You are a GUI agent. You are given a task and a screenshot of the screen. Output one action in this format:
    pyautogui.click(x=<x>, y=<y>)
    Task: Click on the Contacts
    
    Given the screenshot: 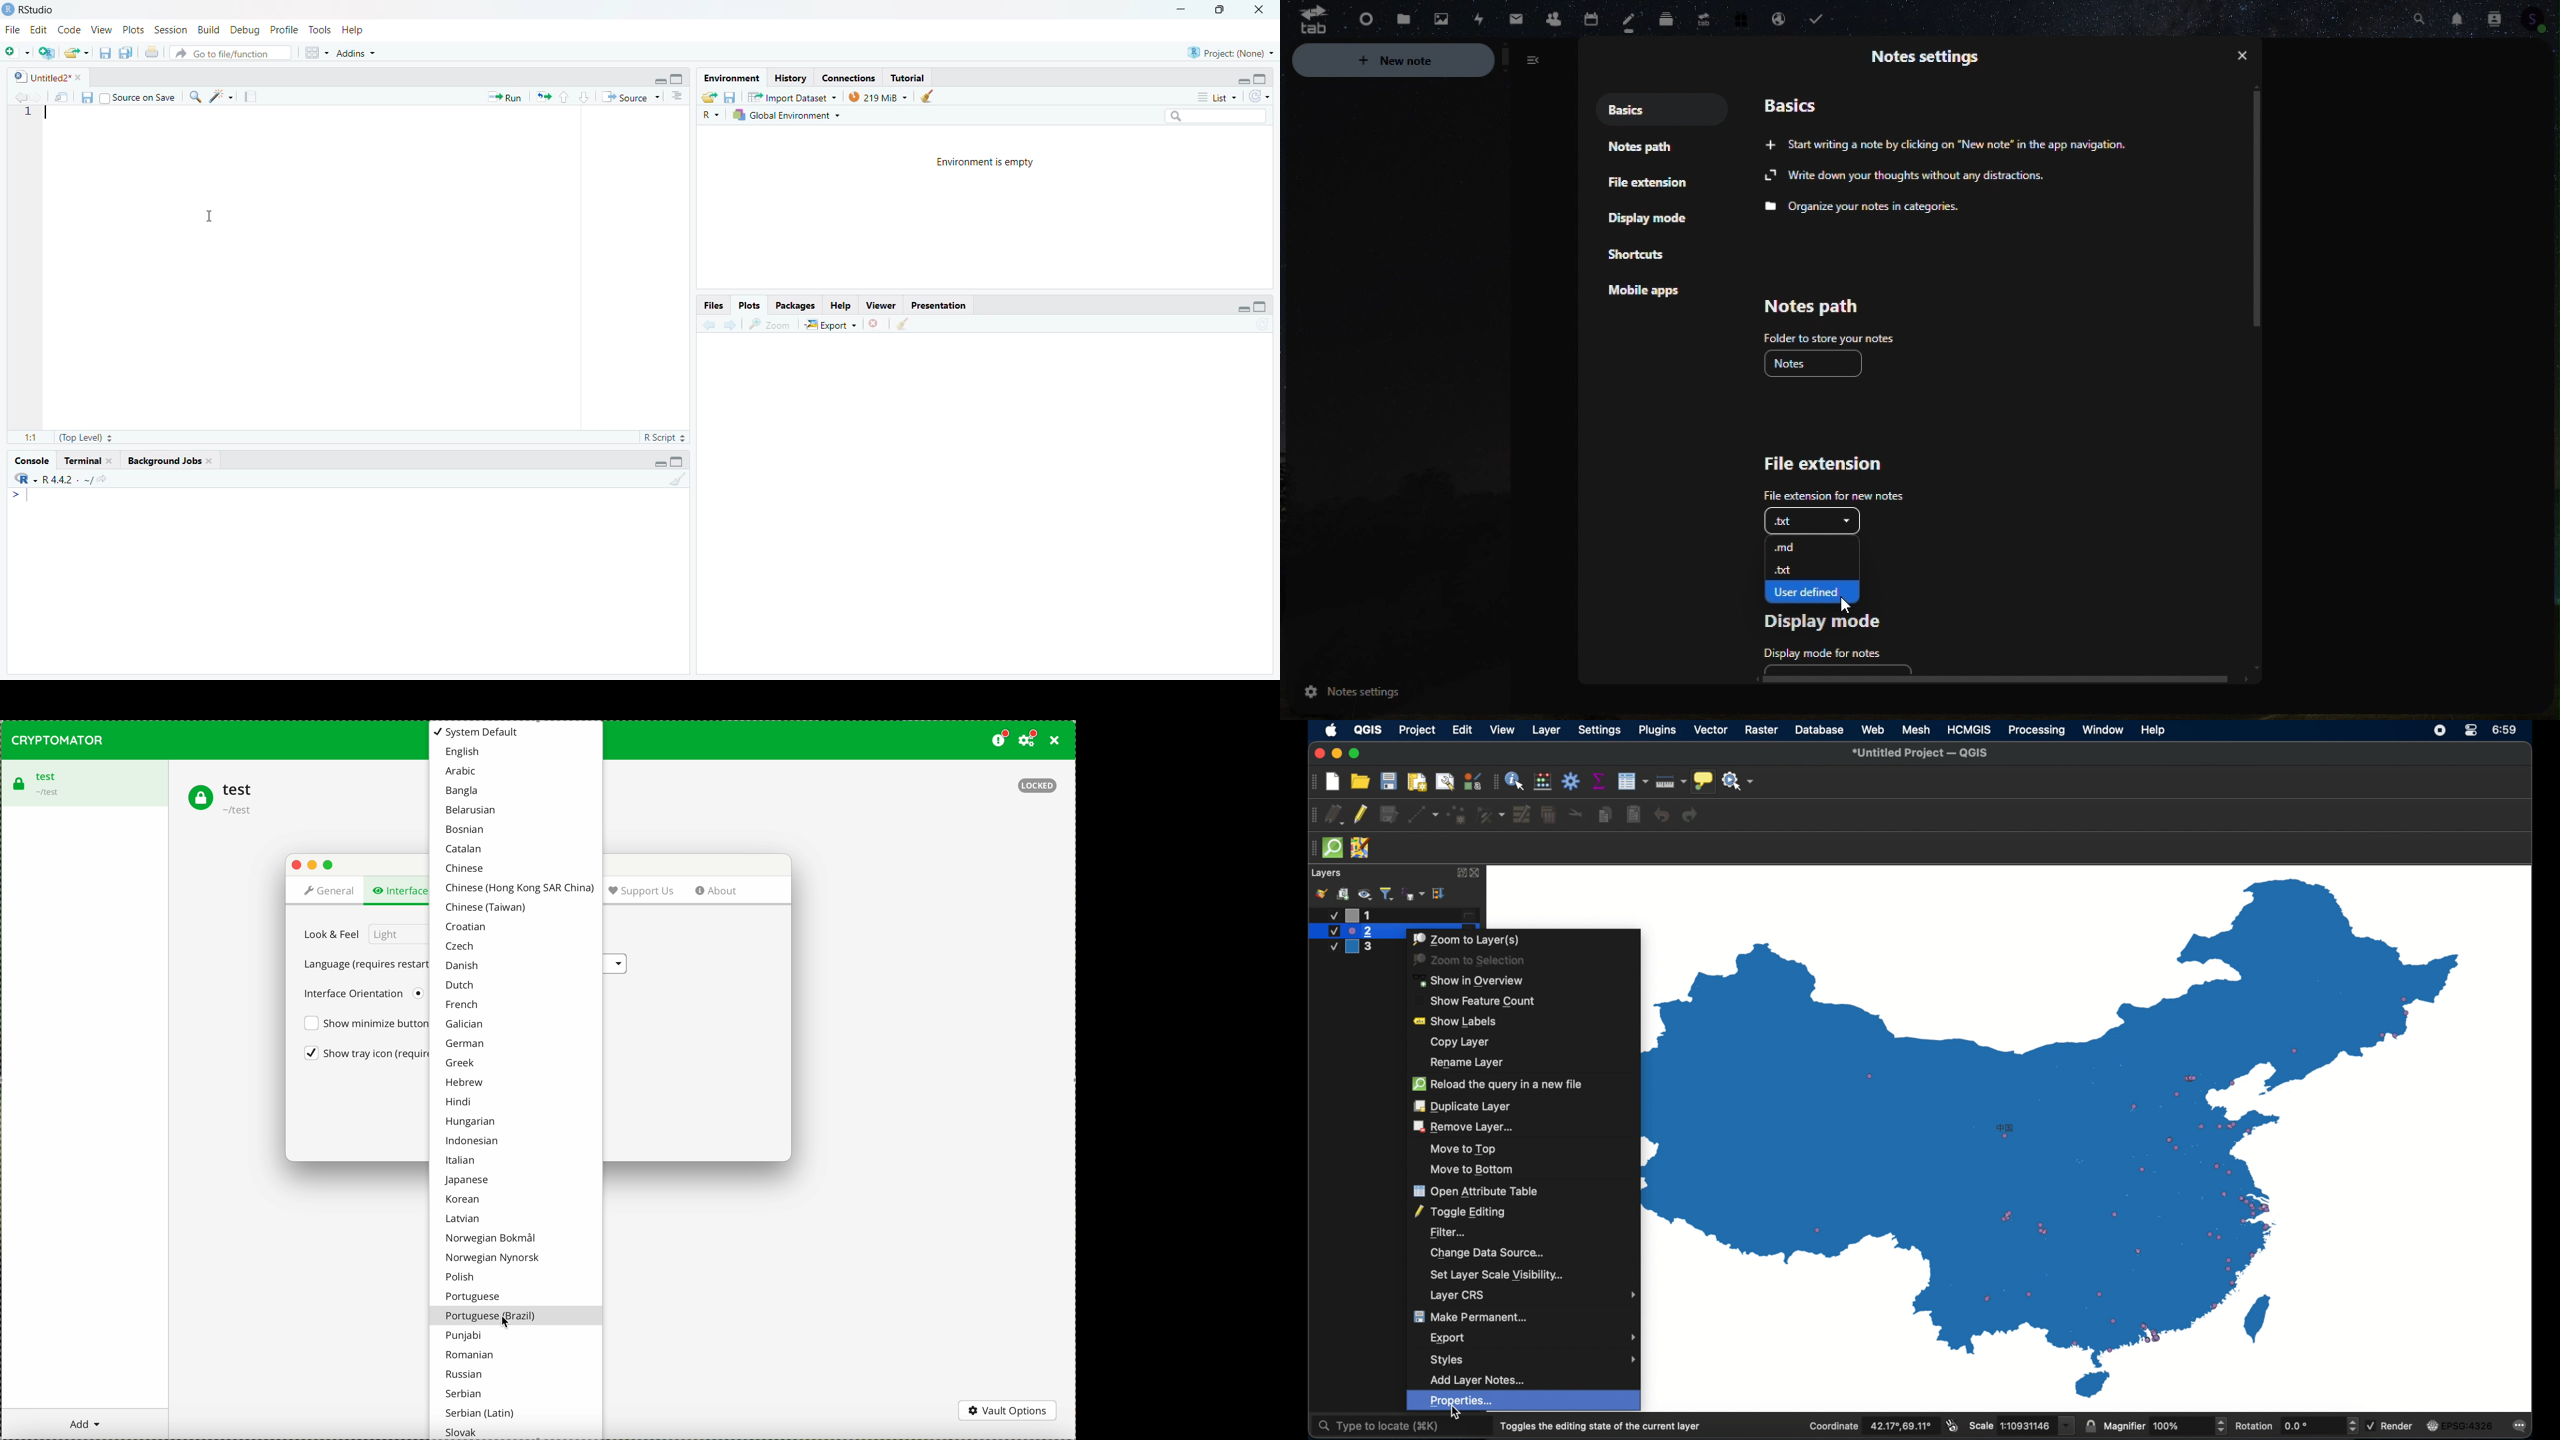 What is the action you would take?
    pyautogui.click(x=1552, y=16)
    